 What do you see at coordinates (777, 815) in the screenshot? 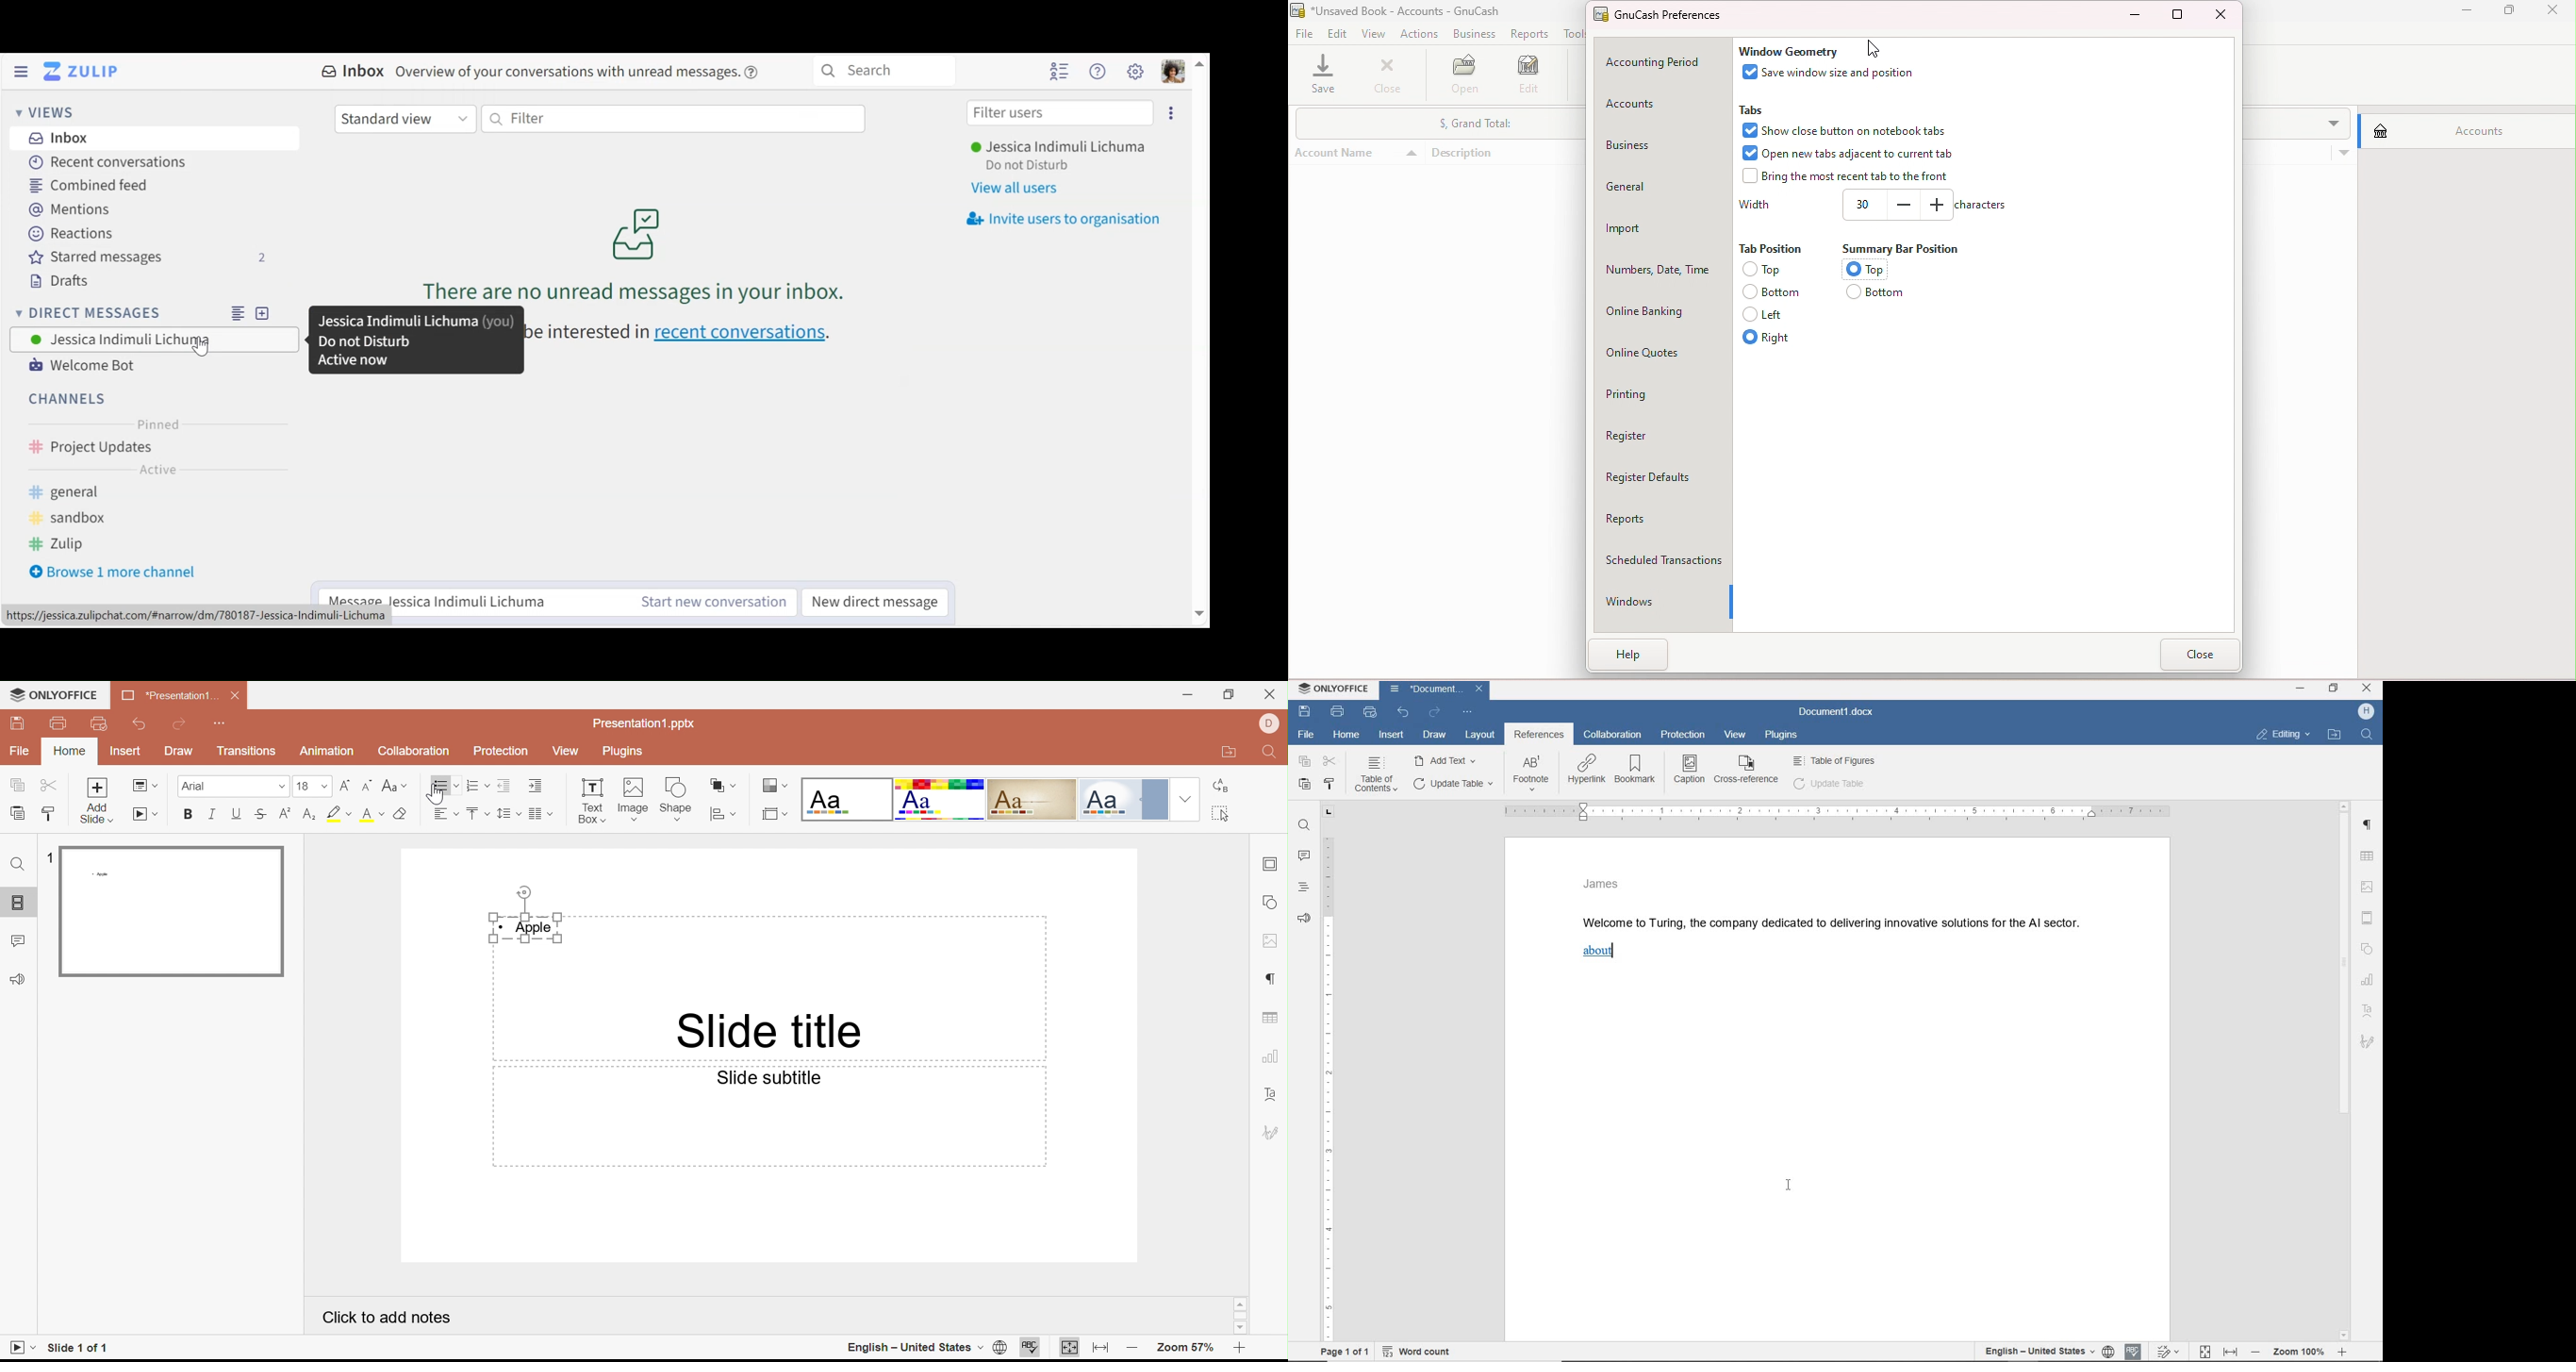
I see `Select slide size` at bounding box center [777, 815].